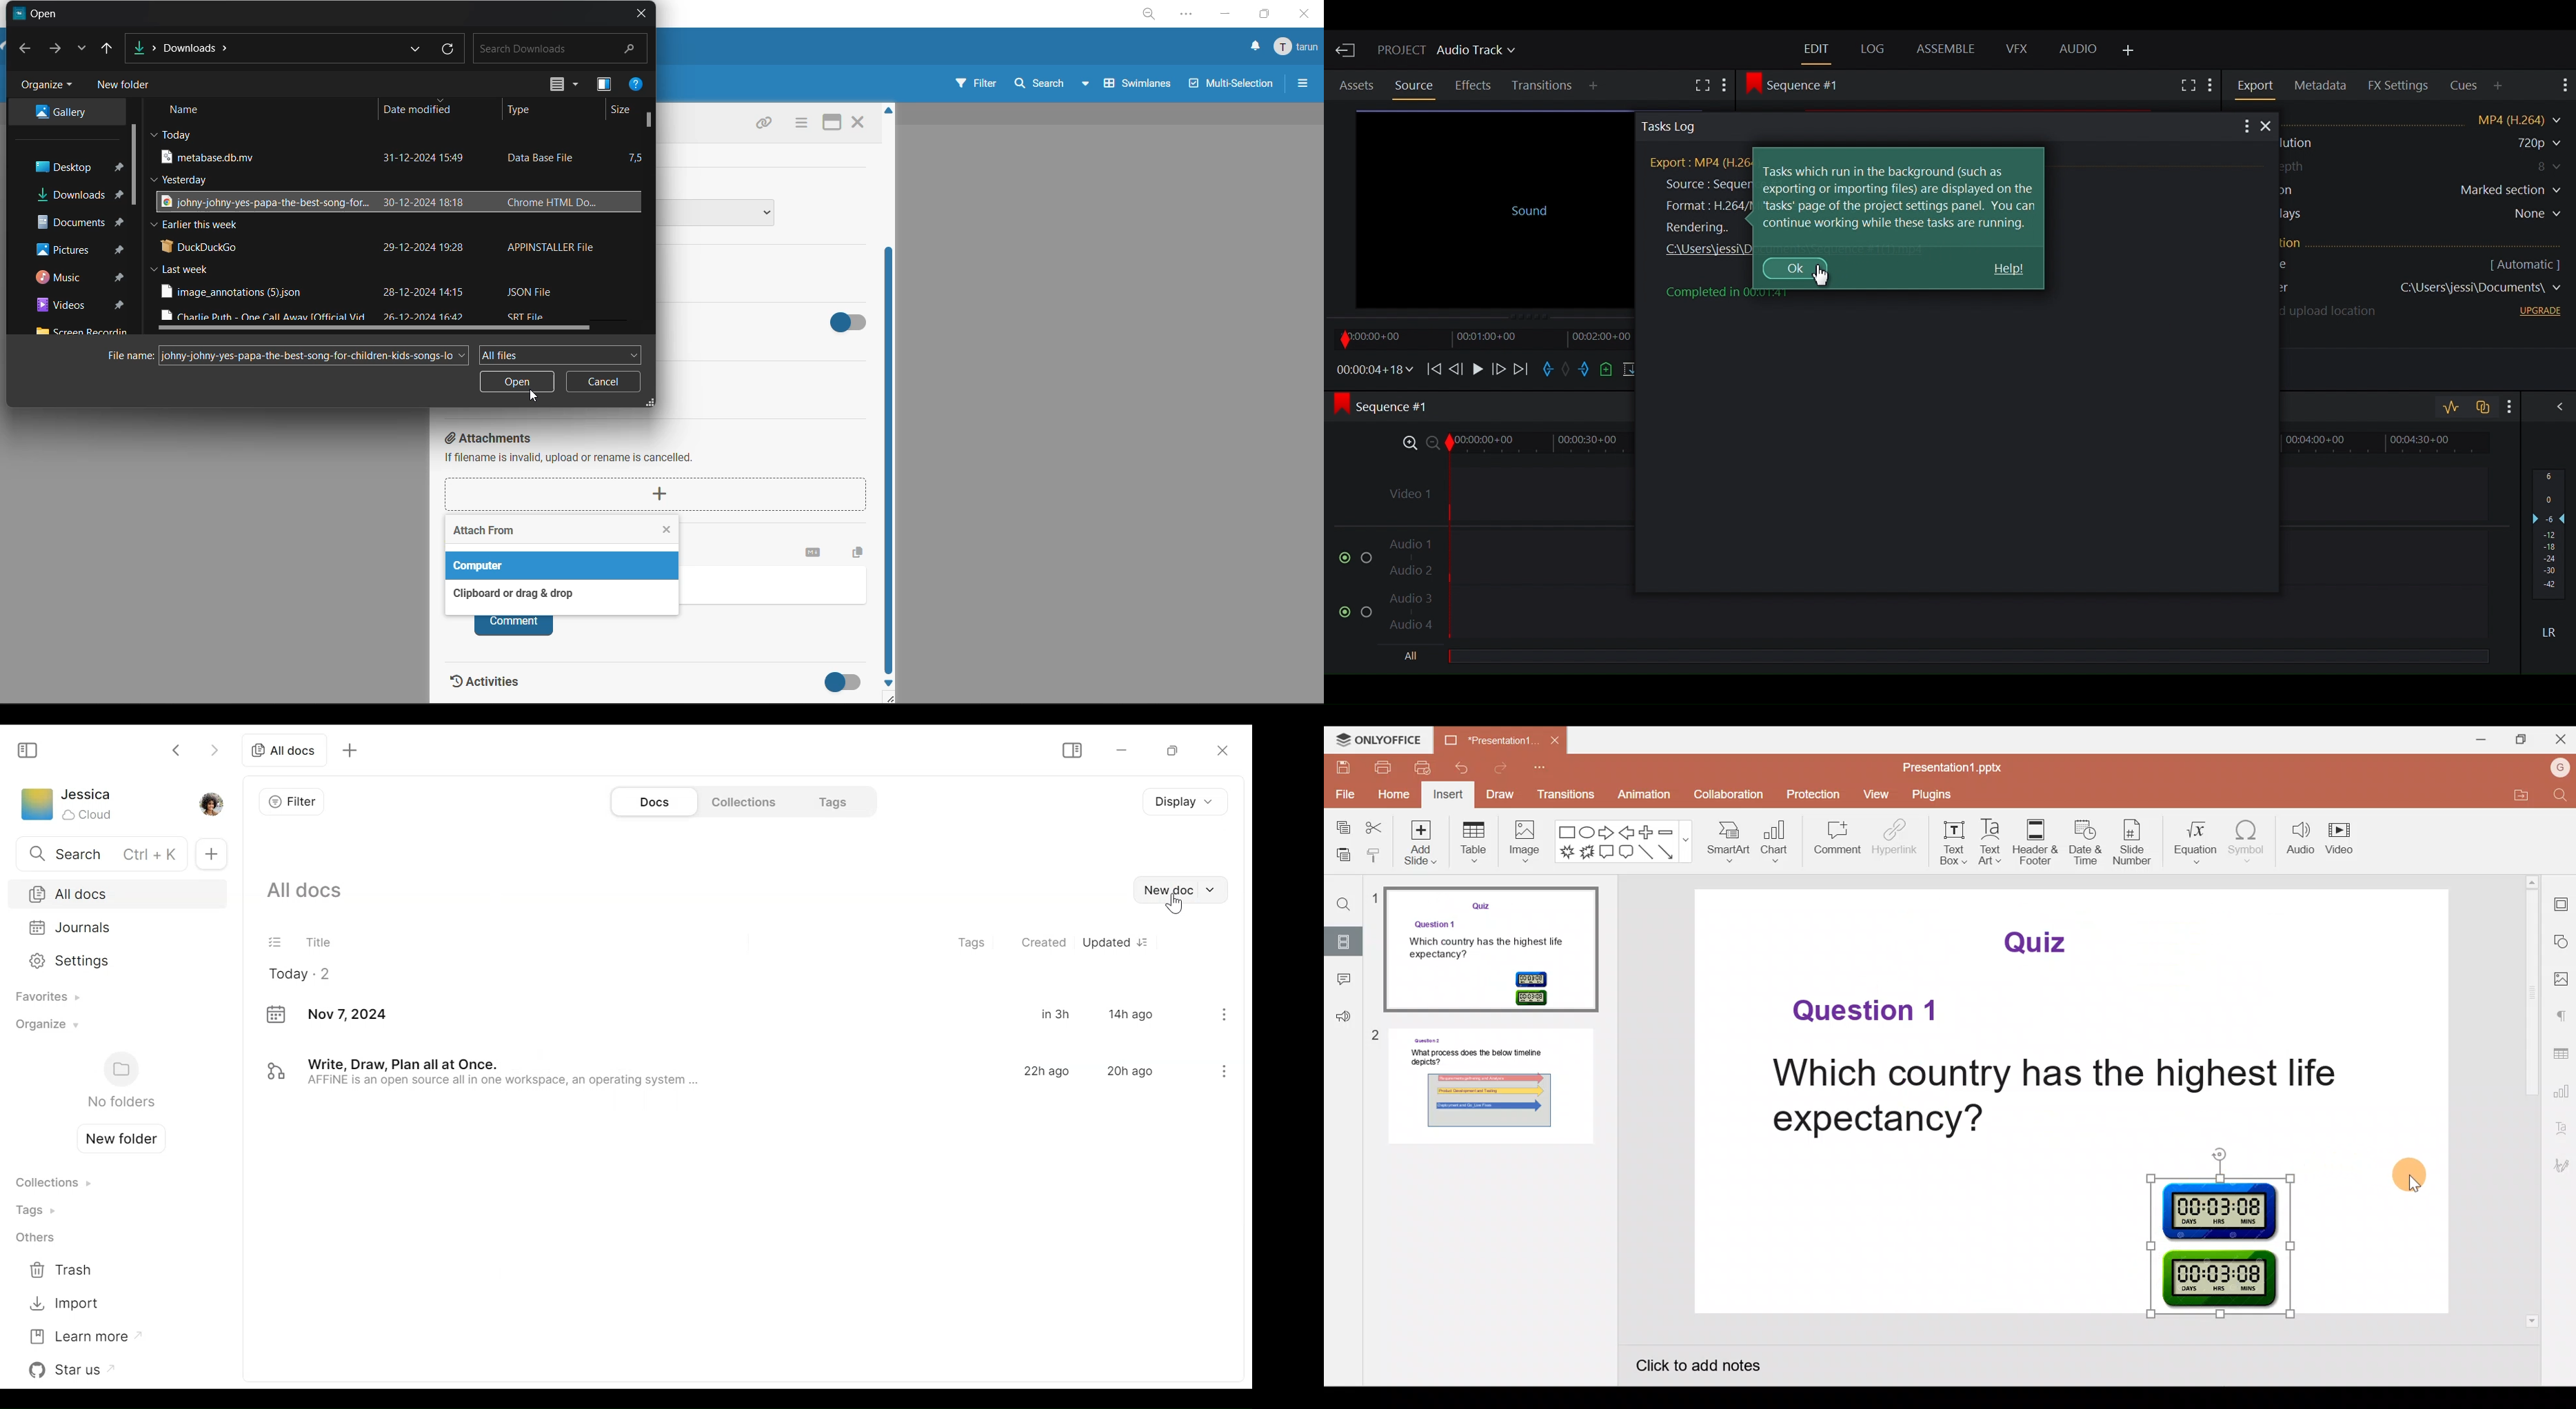  Describe the element at coordinates (2562, 1016) in the screenshot. I see `Paragraph settings` at that location.